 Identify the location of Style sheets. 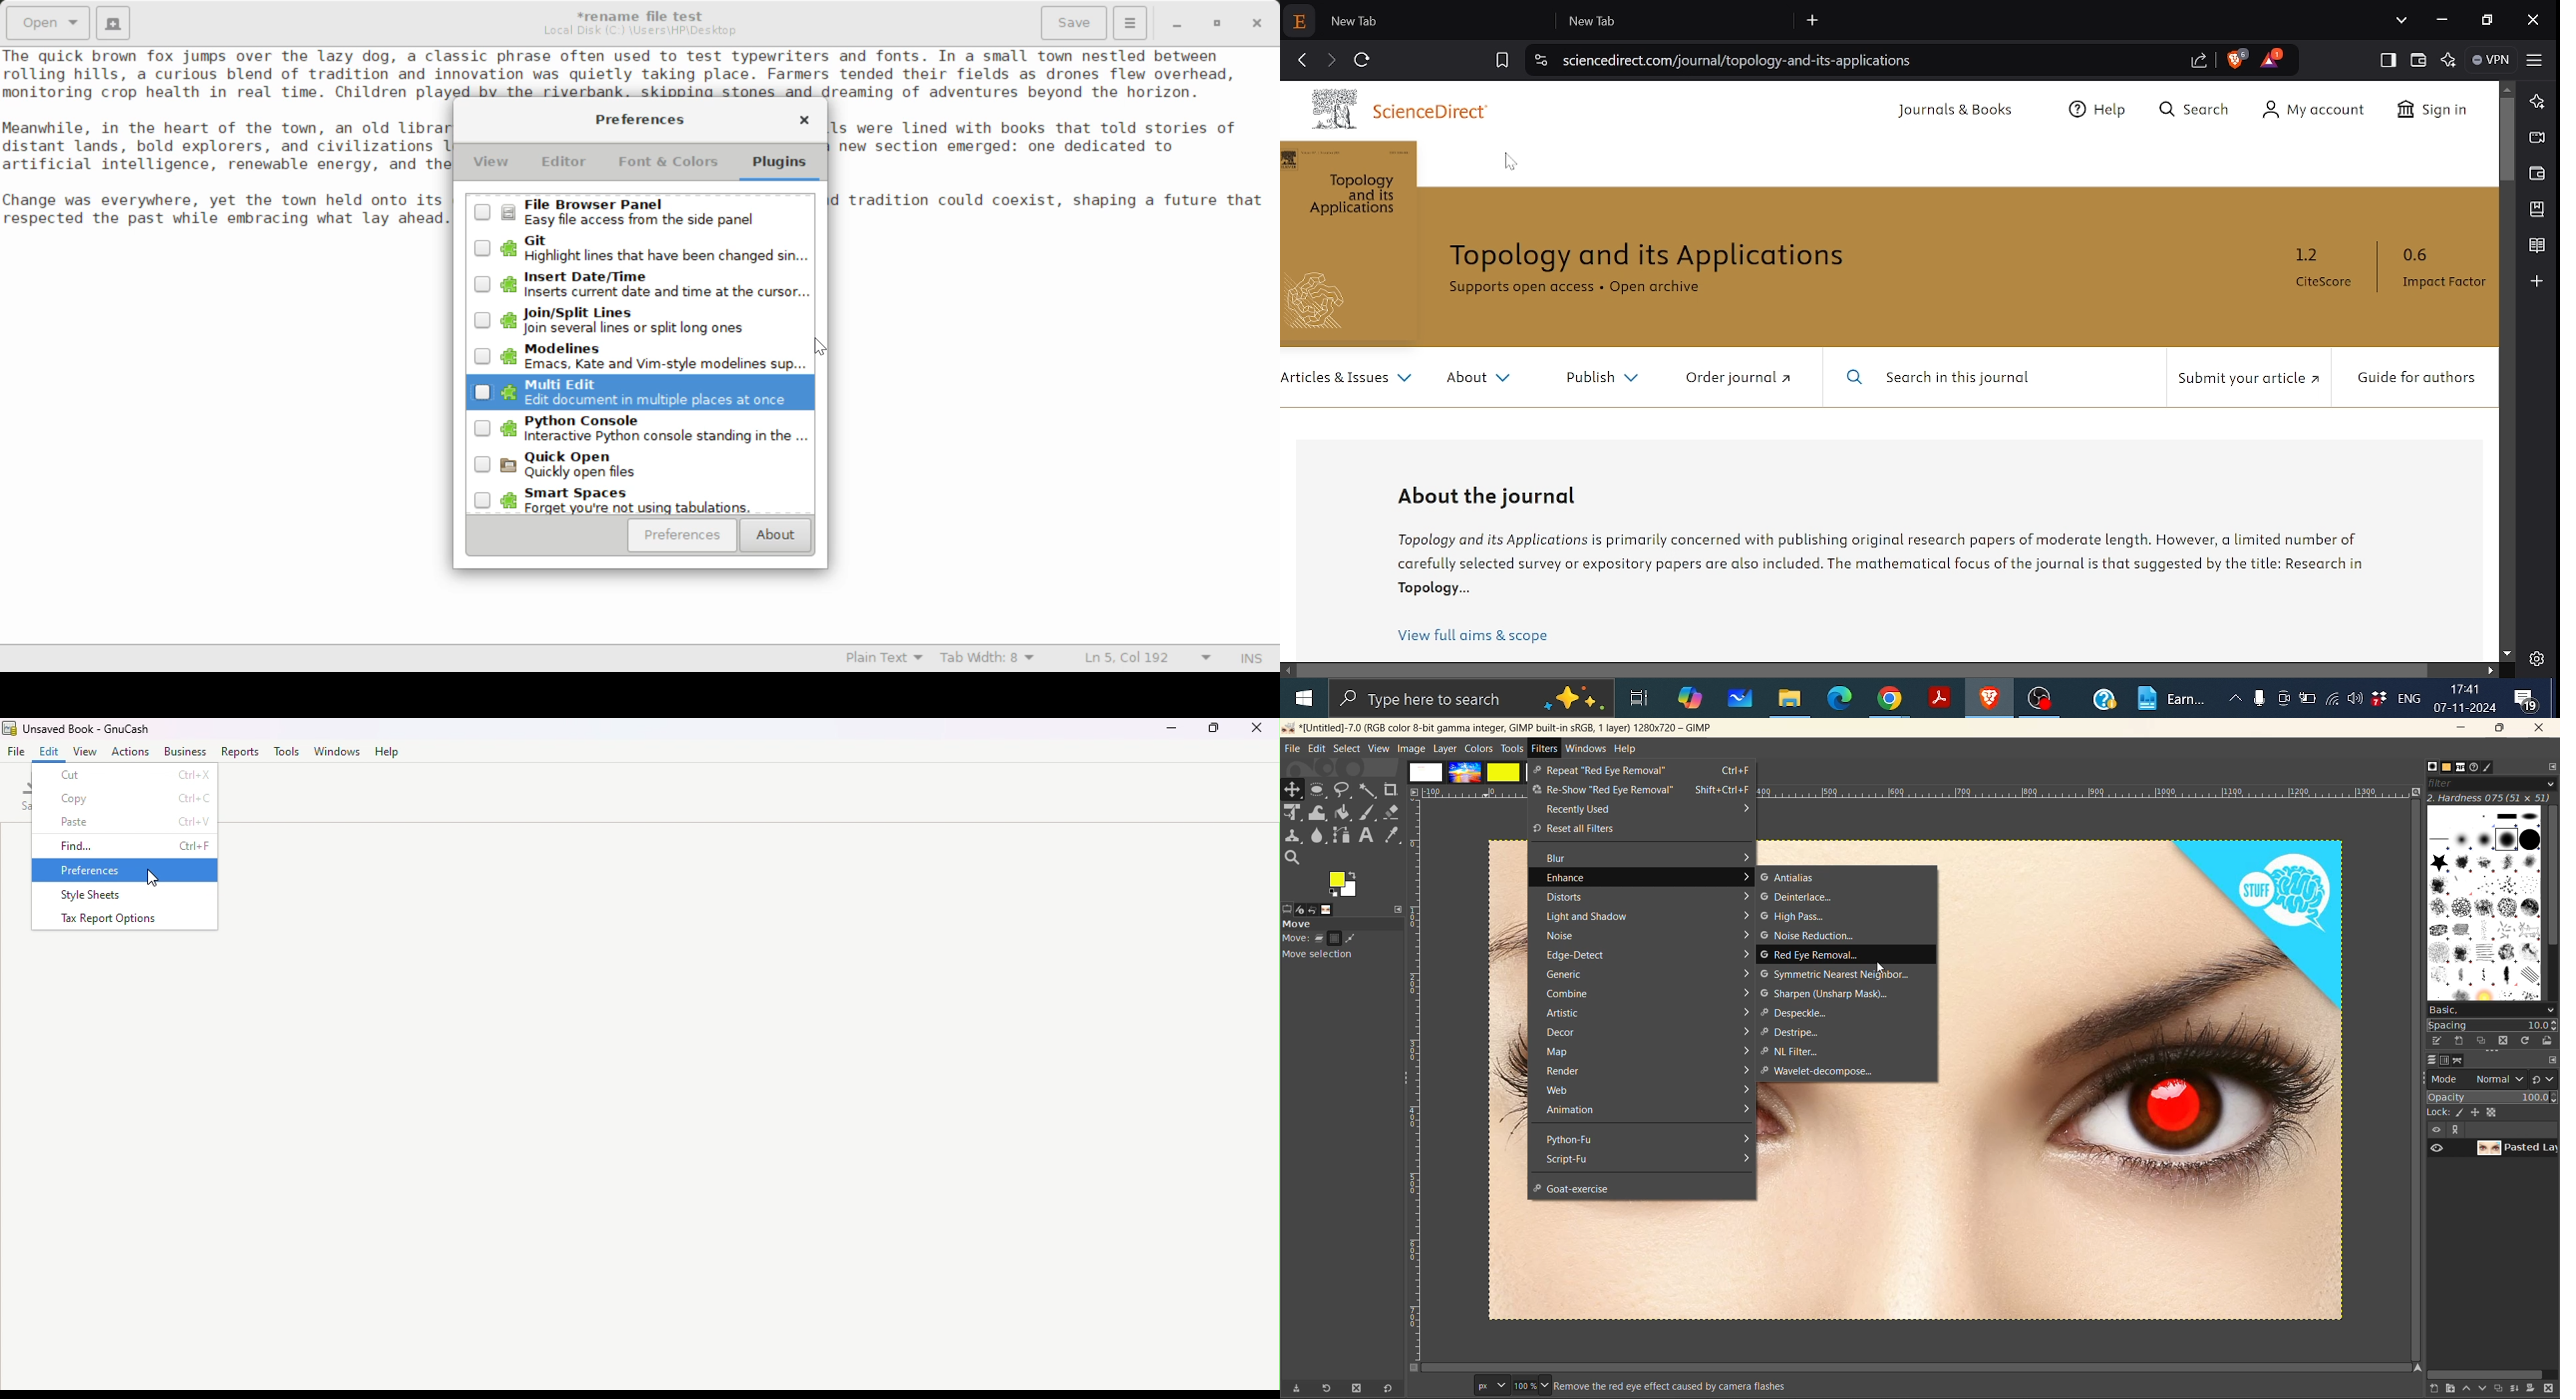
(122, 893).